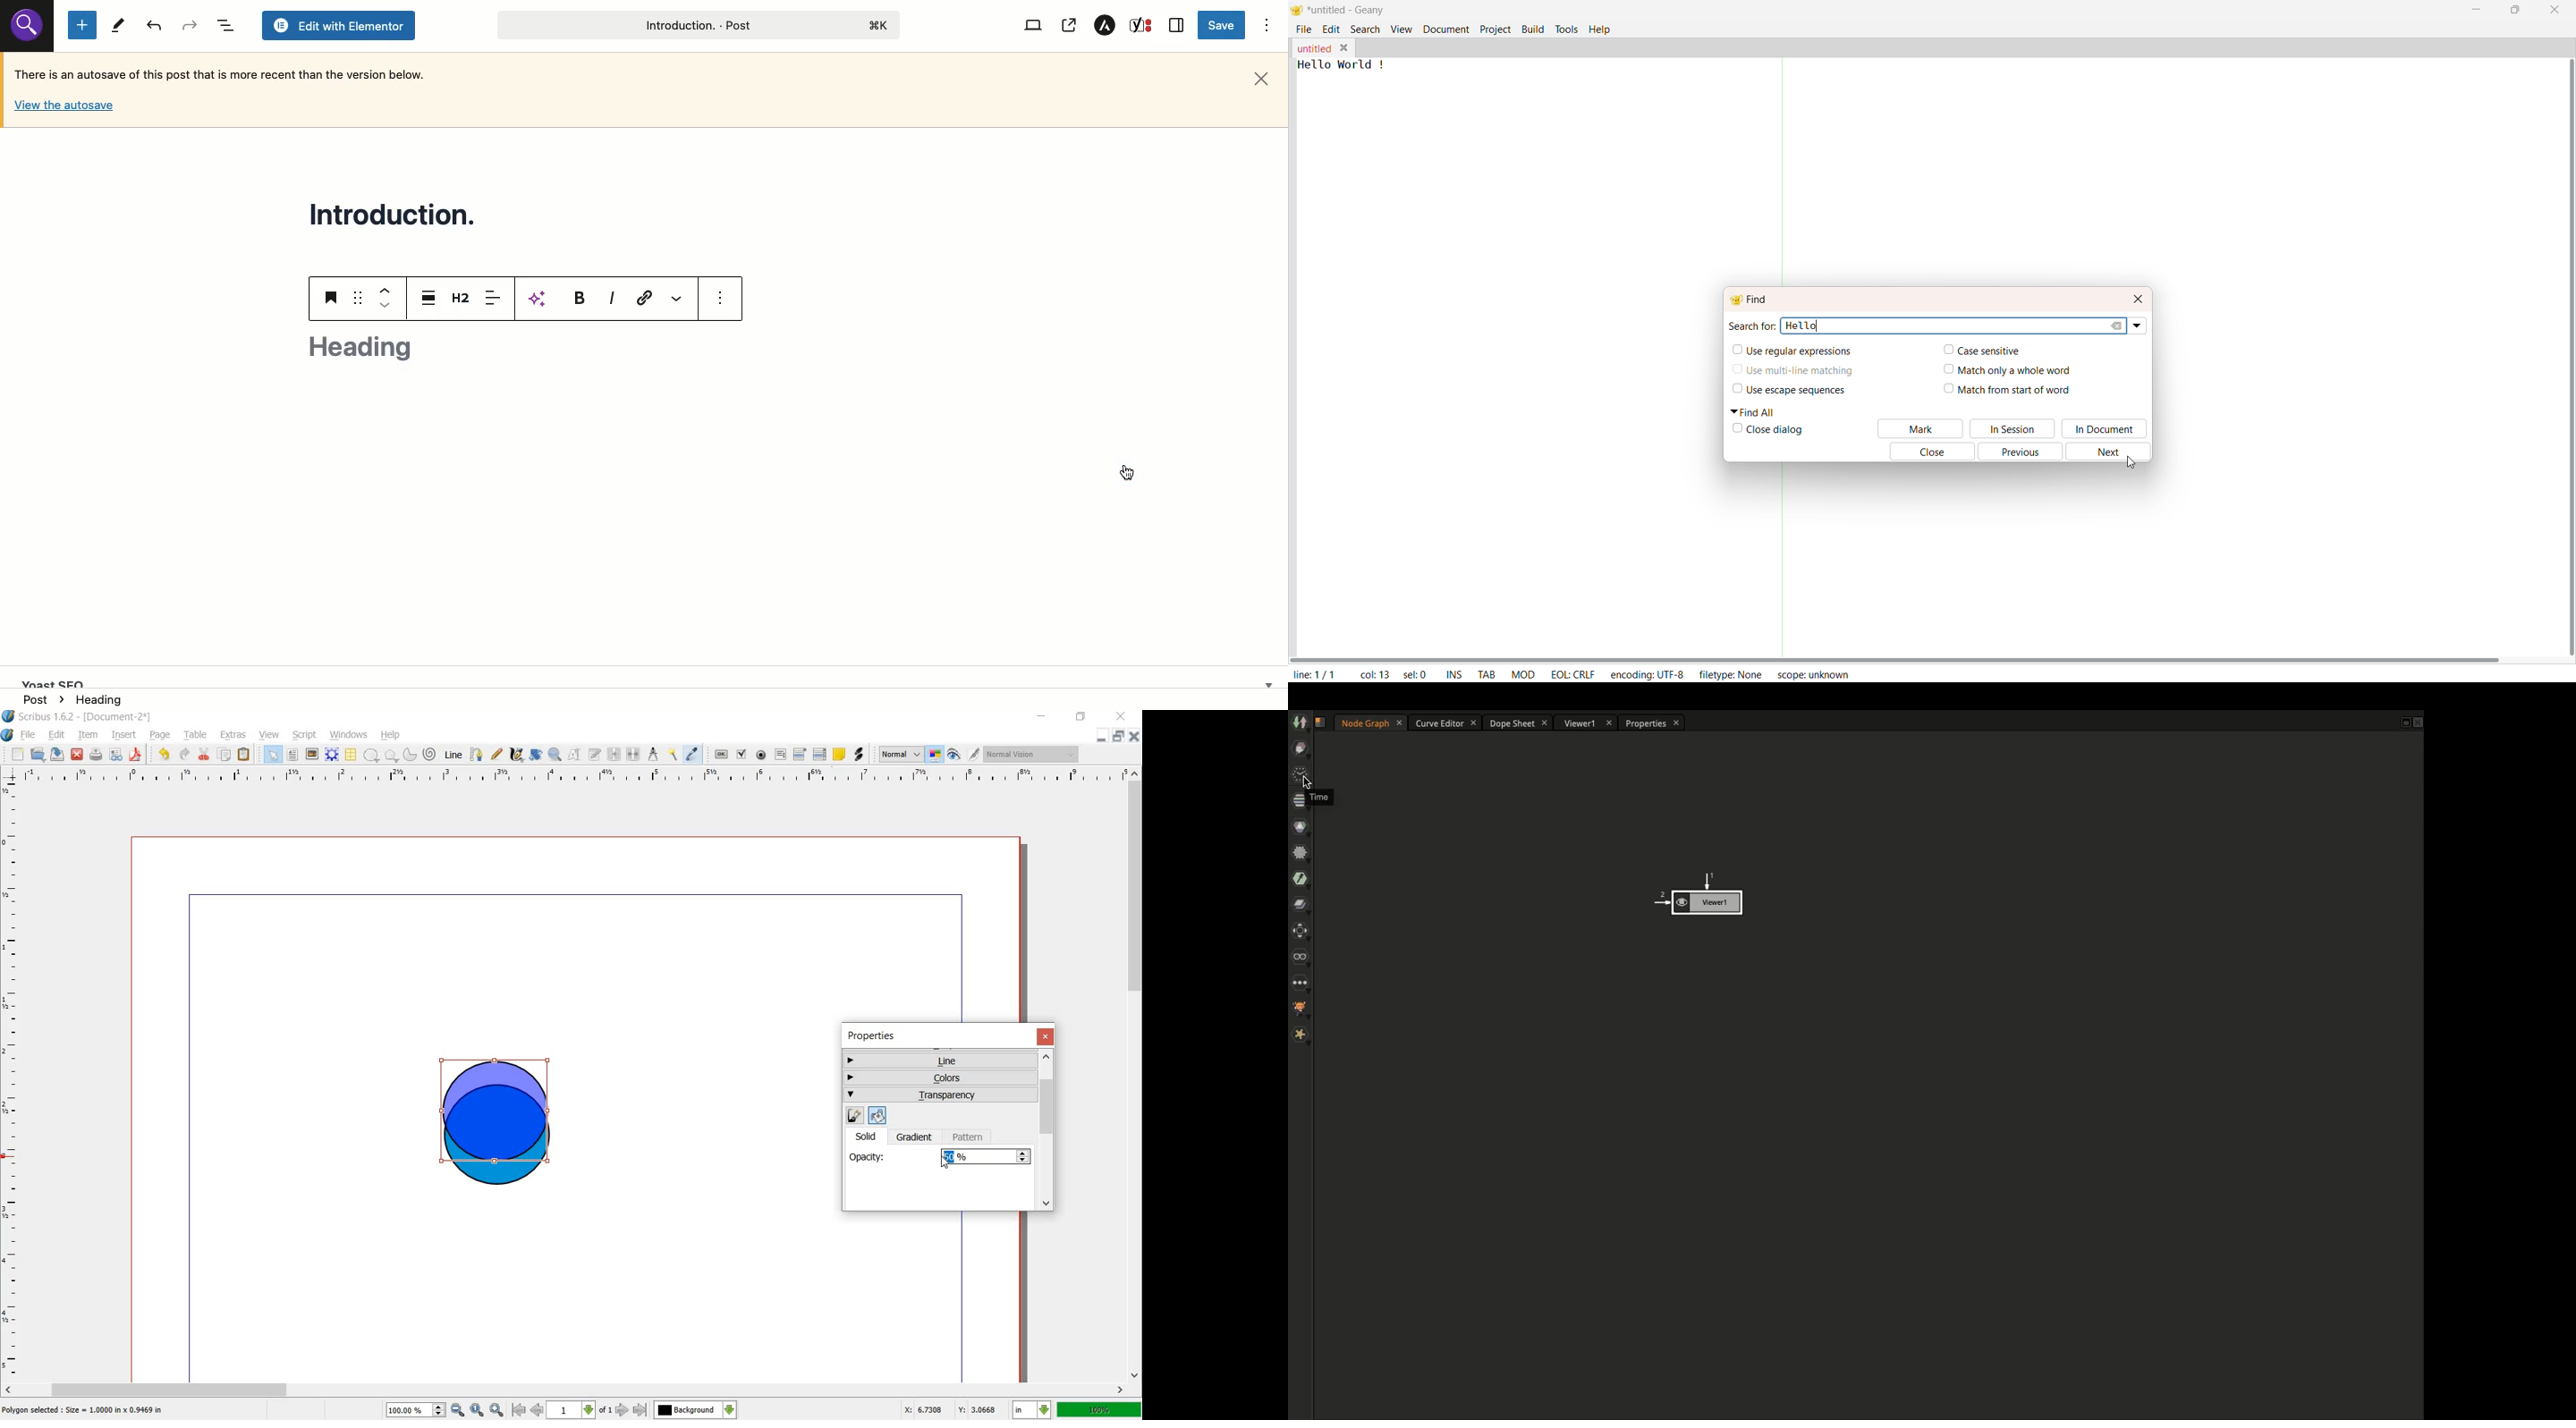 Image resolution: width=2576 pixels, height=1428 pixels. Describe the element at coordinates (7, 735) in the screenshot. I see `system logo` at that location.